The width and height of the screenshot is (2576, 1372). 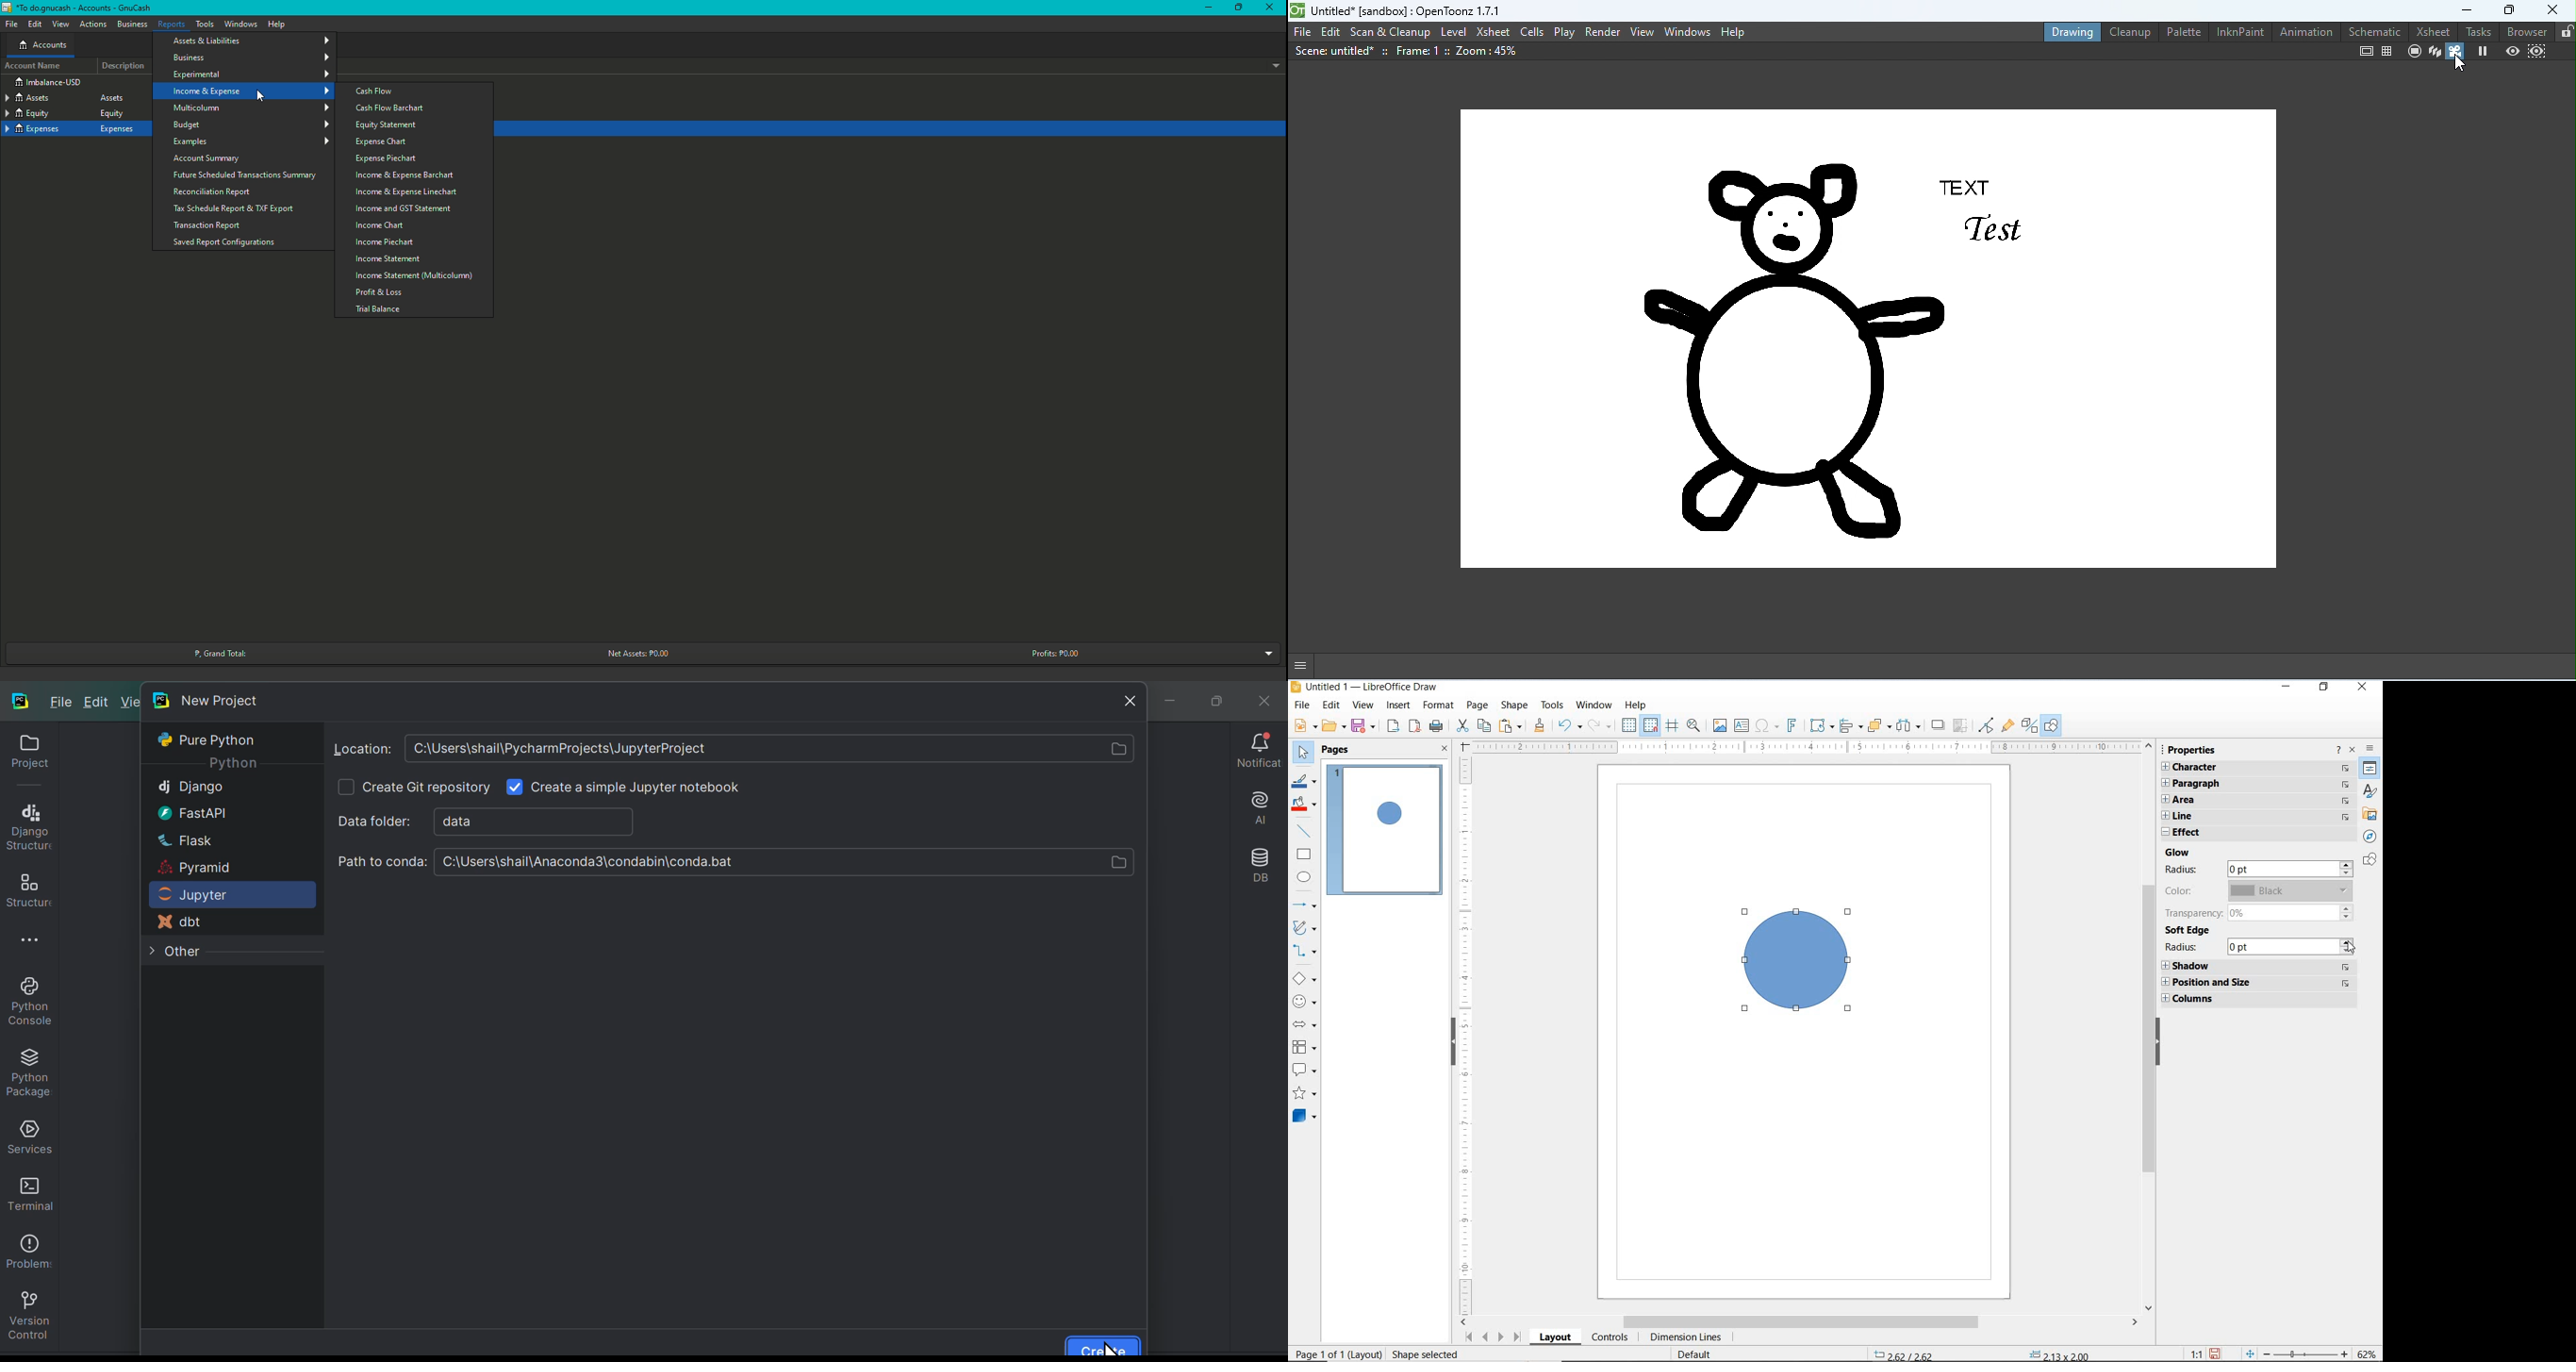 What do you see at coordinates (1636, 706) in the screenshot?
I see `HELP` at bounding box center [1636, 706].